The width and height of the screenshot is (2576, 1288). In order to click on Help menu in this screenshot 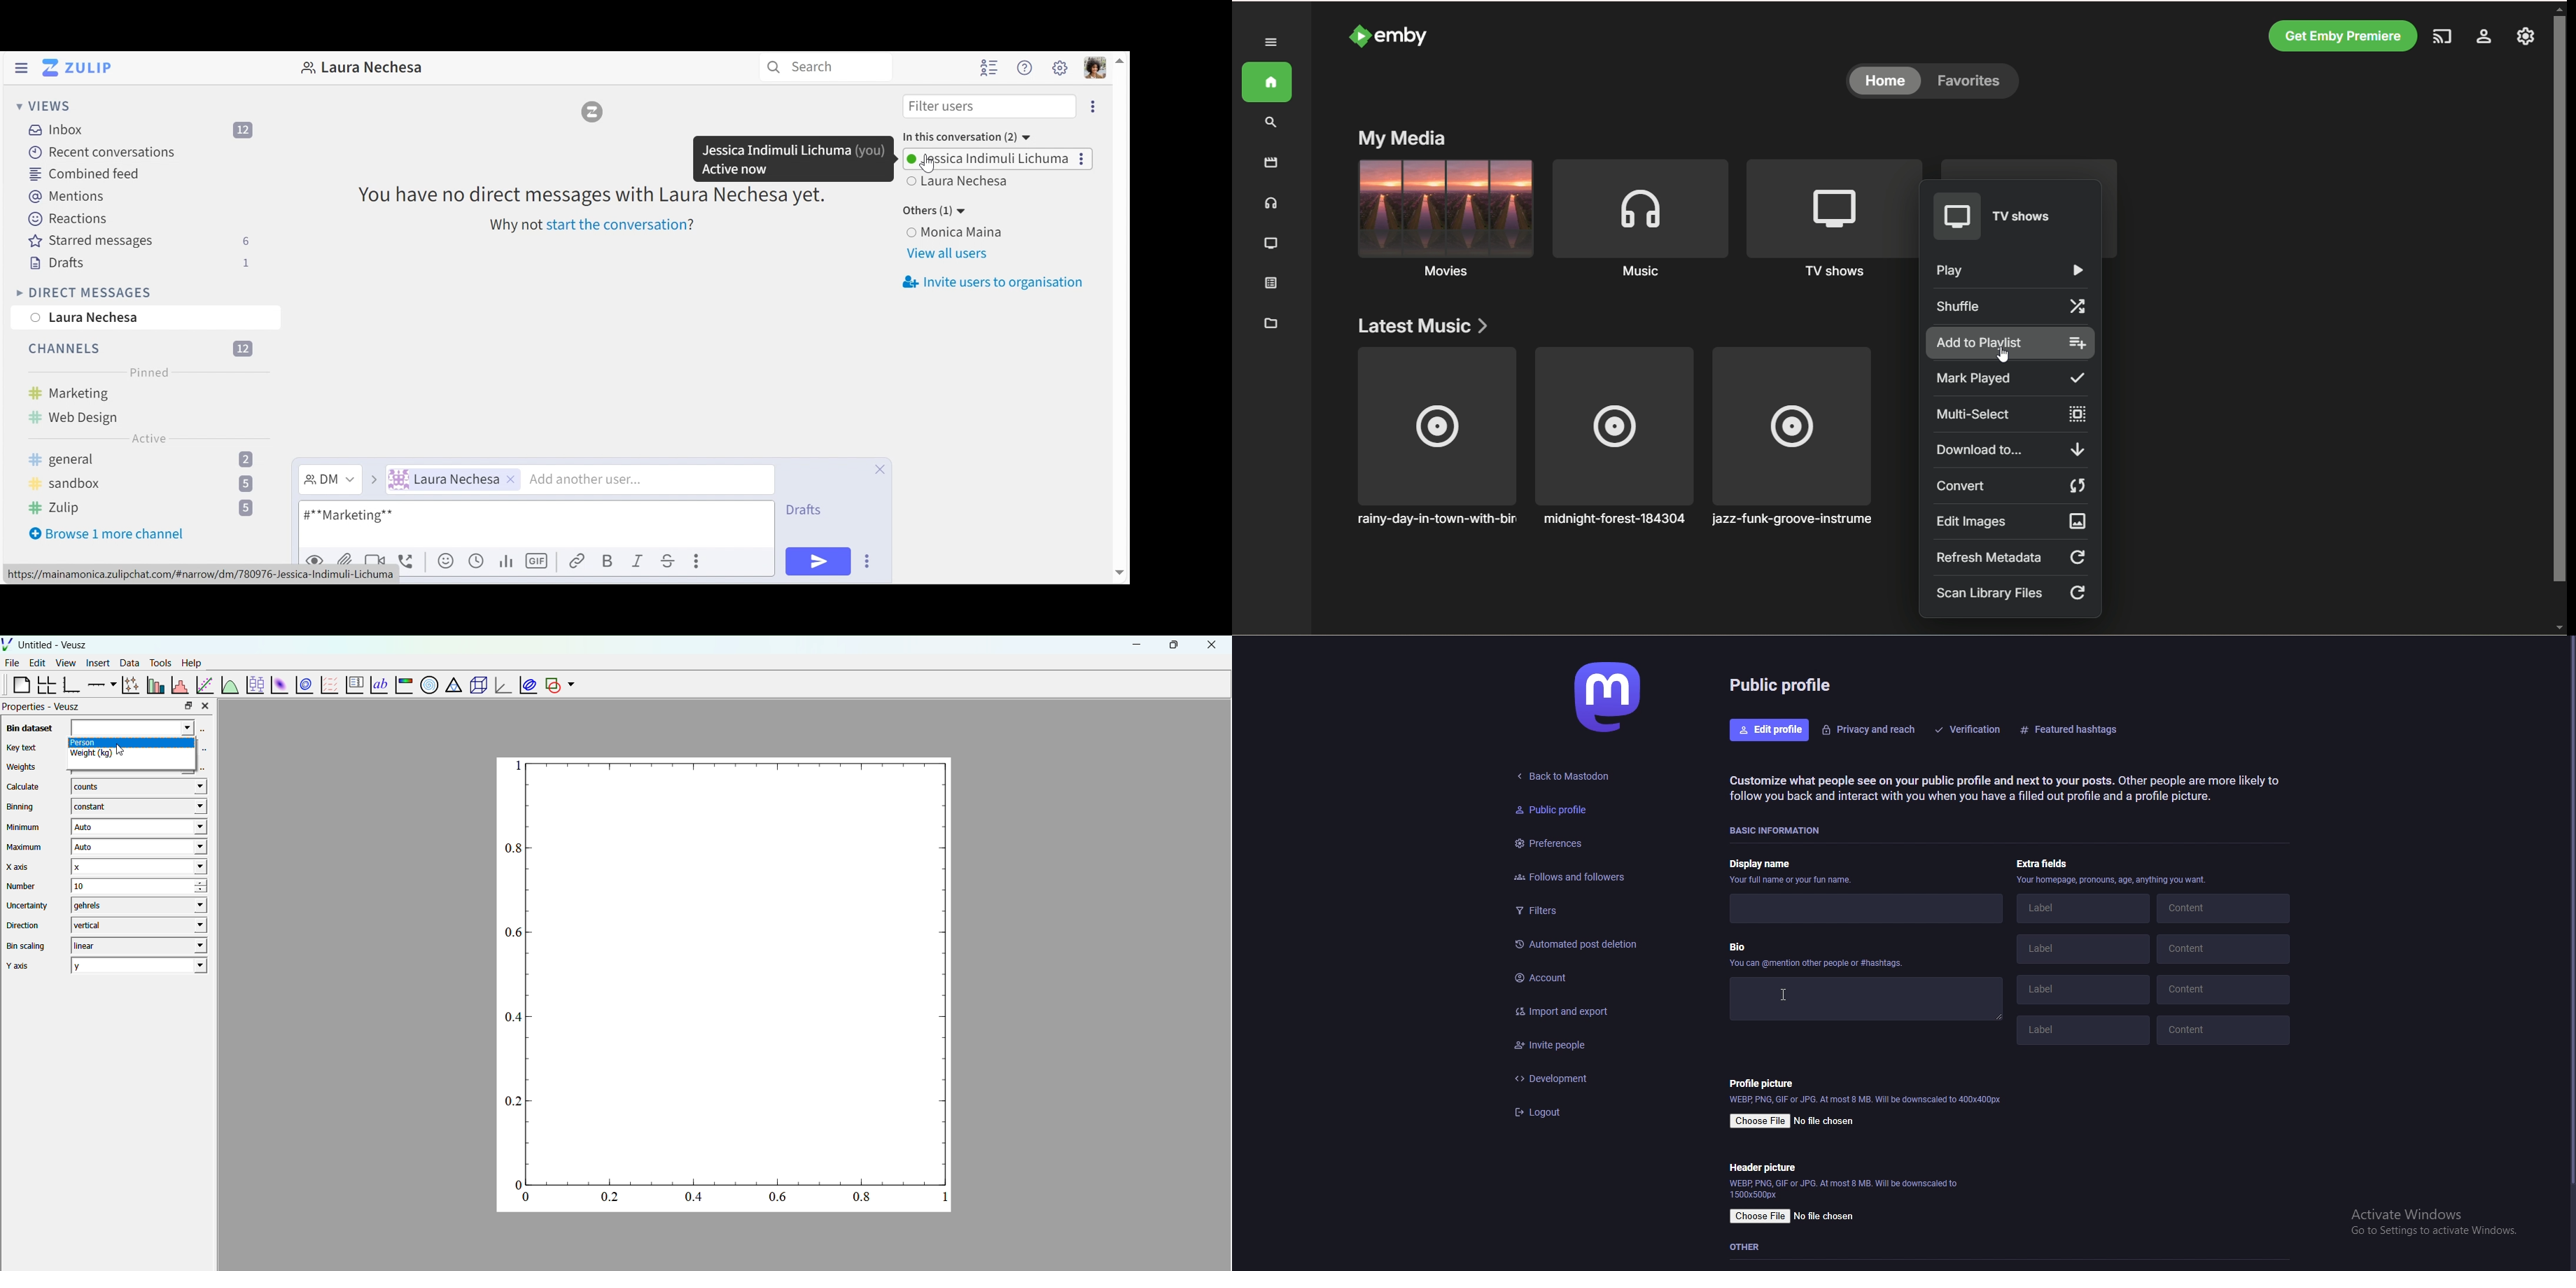, I will do `click(1026, 68)`.